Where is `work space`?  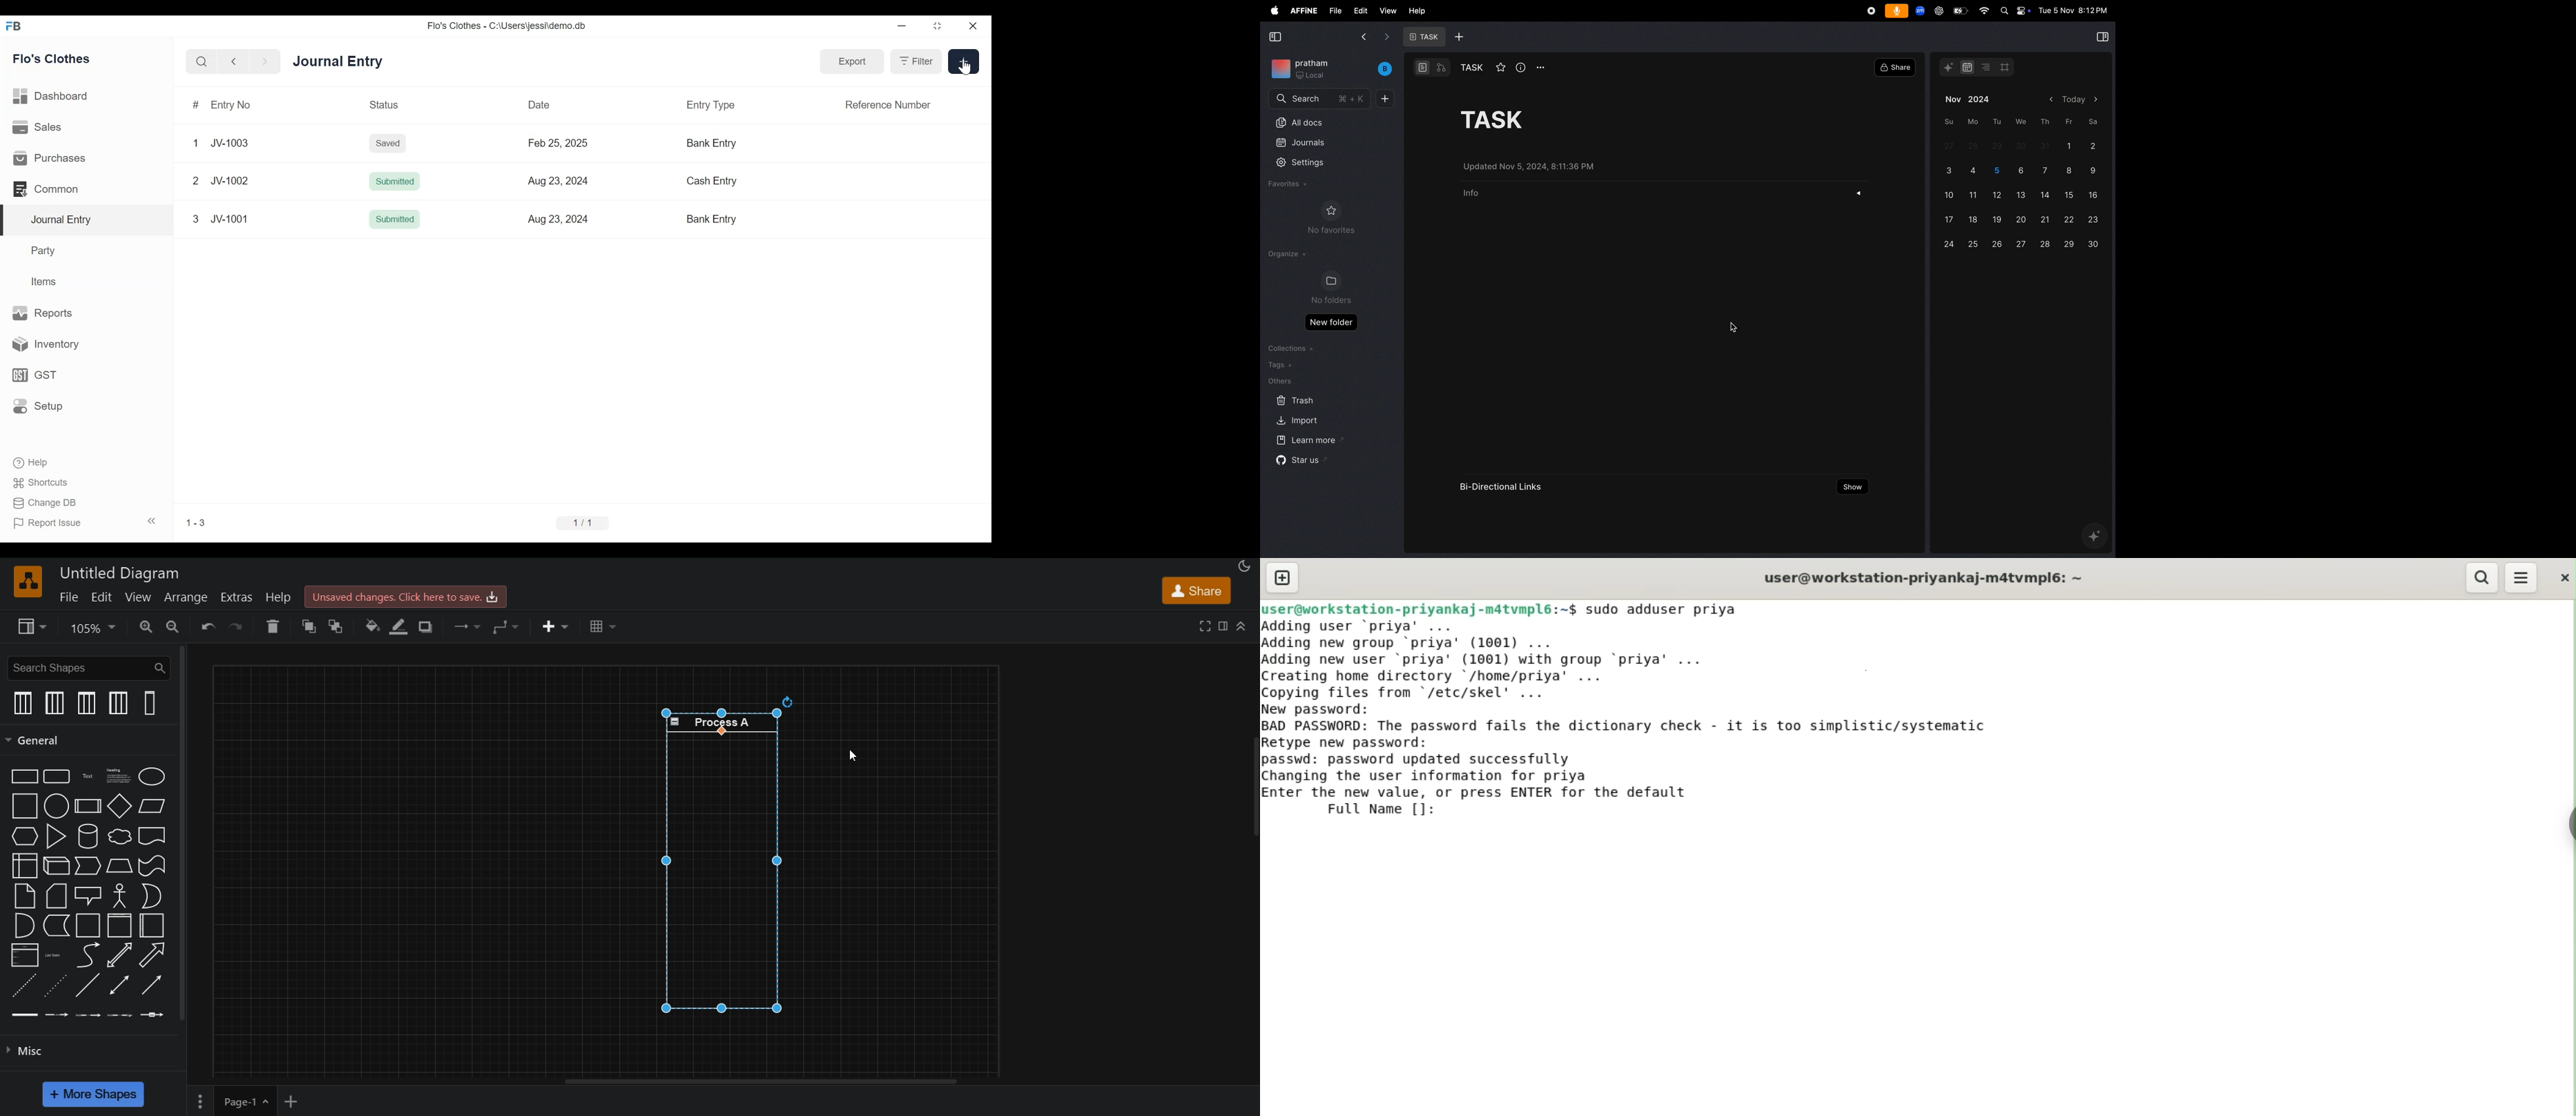 work space is located at coordinates (1333, 69).